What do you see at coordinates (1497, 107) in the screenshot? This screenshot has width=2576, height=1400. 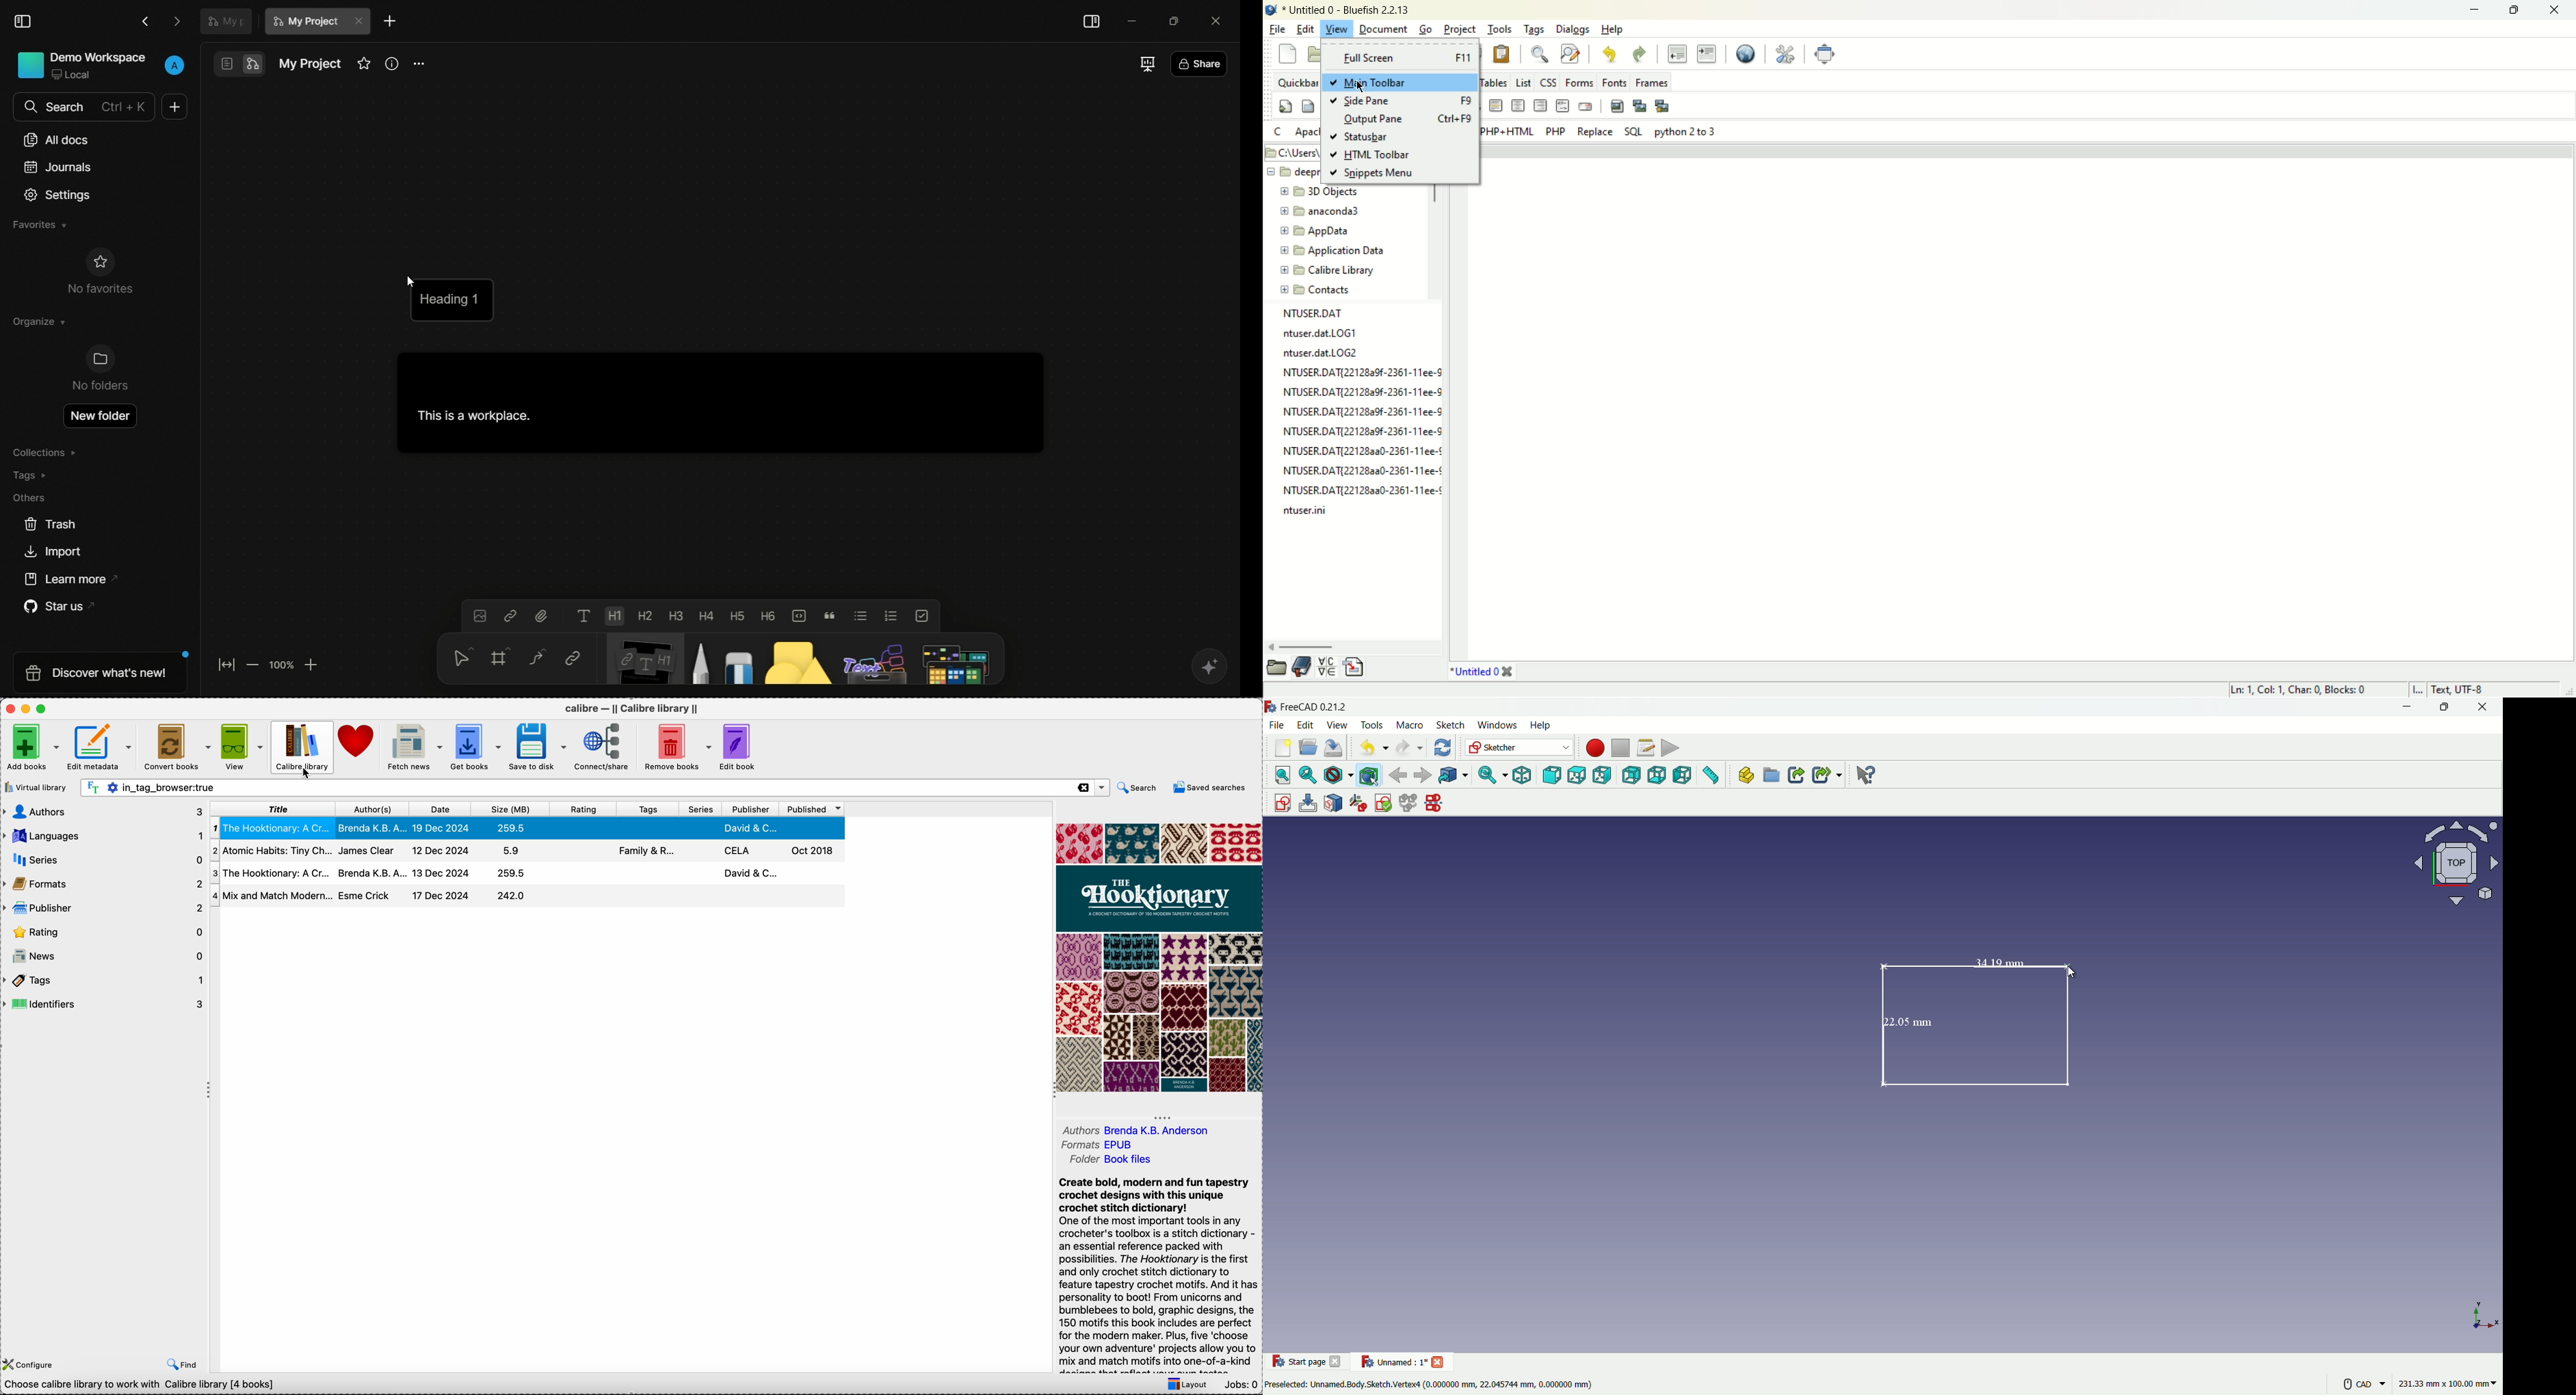 I see `horizontal rule` at bounding box center [1497, 107].